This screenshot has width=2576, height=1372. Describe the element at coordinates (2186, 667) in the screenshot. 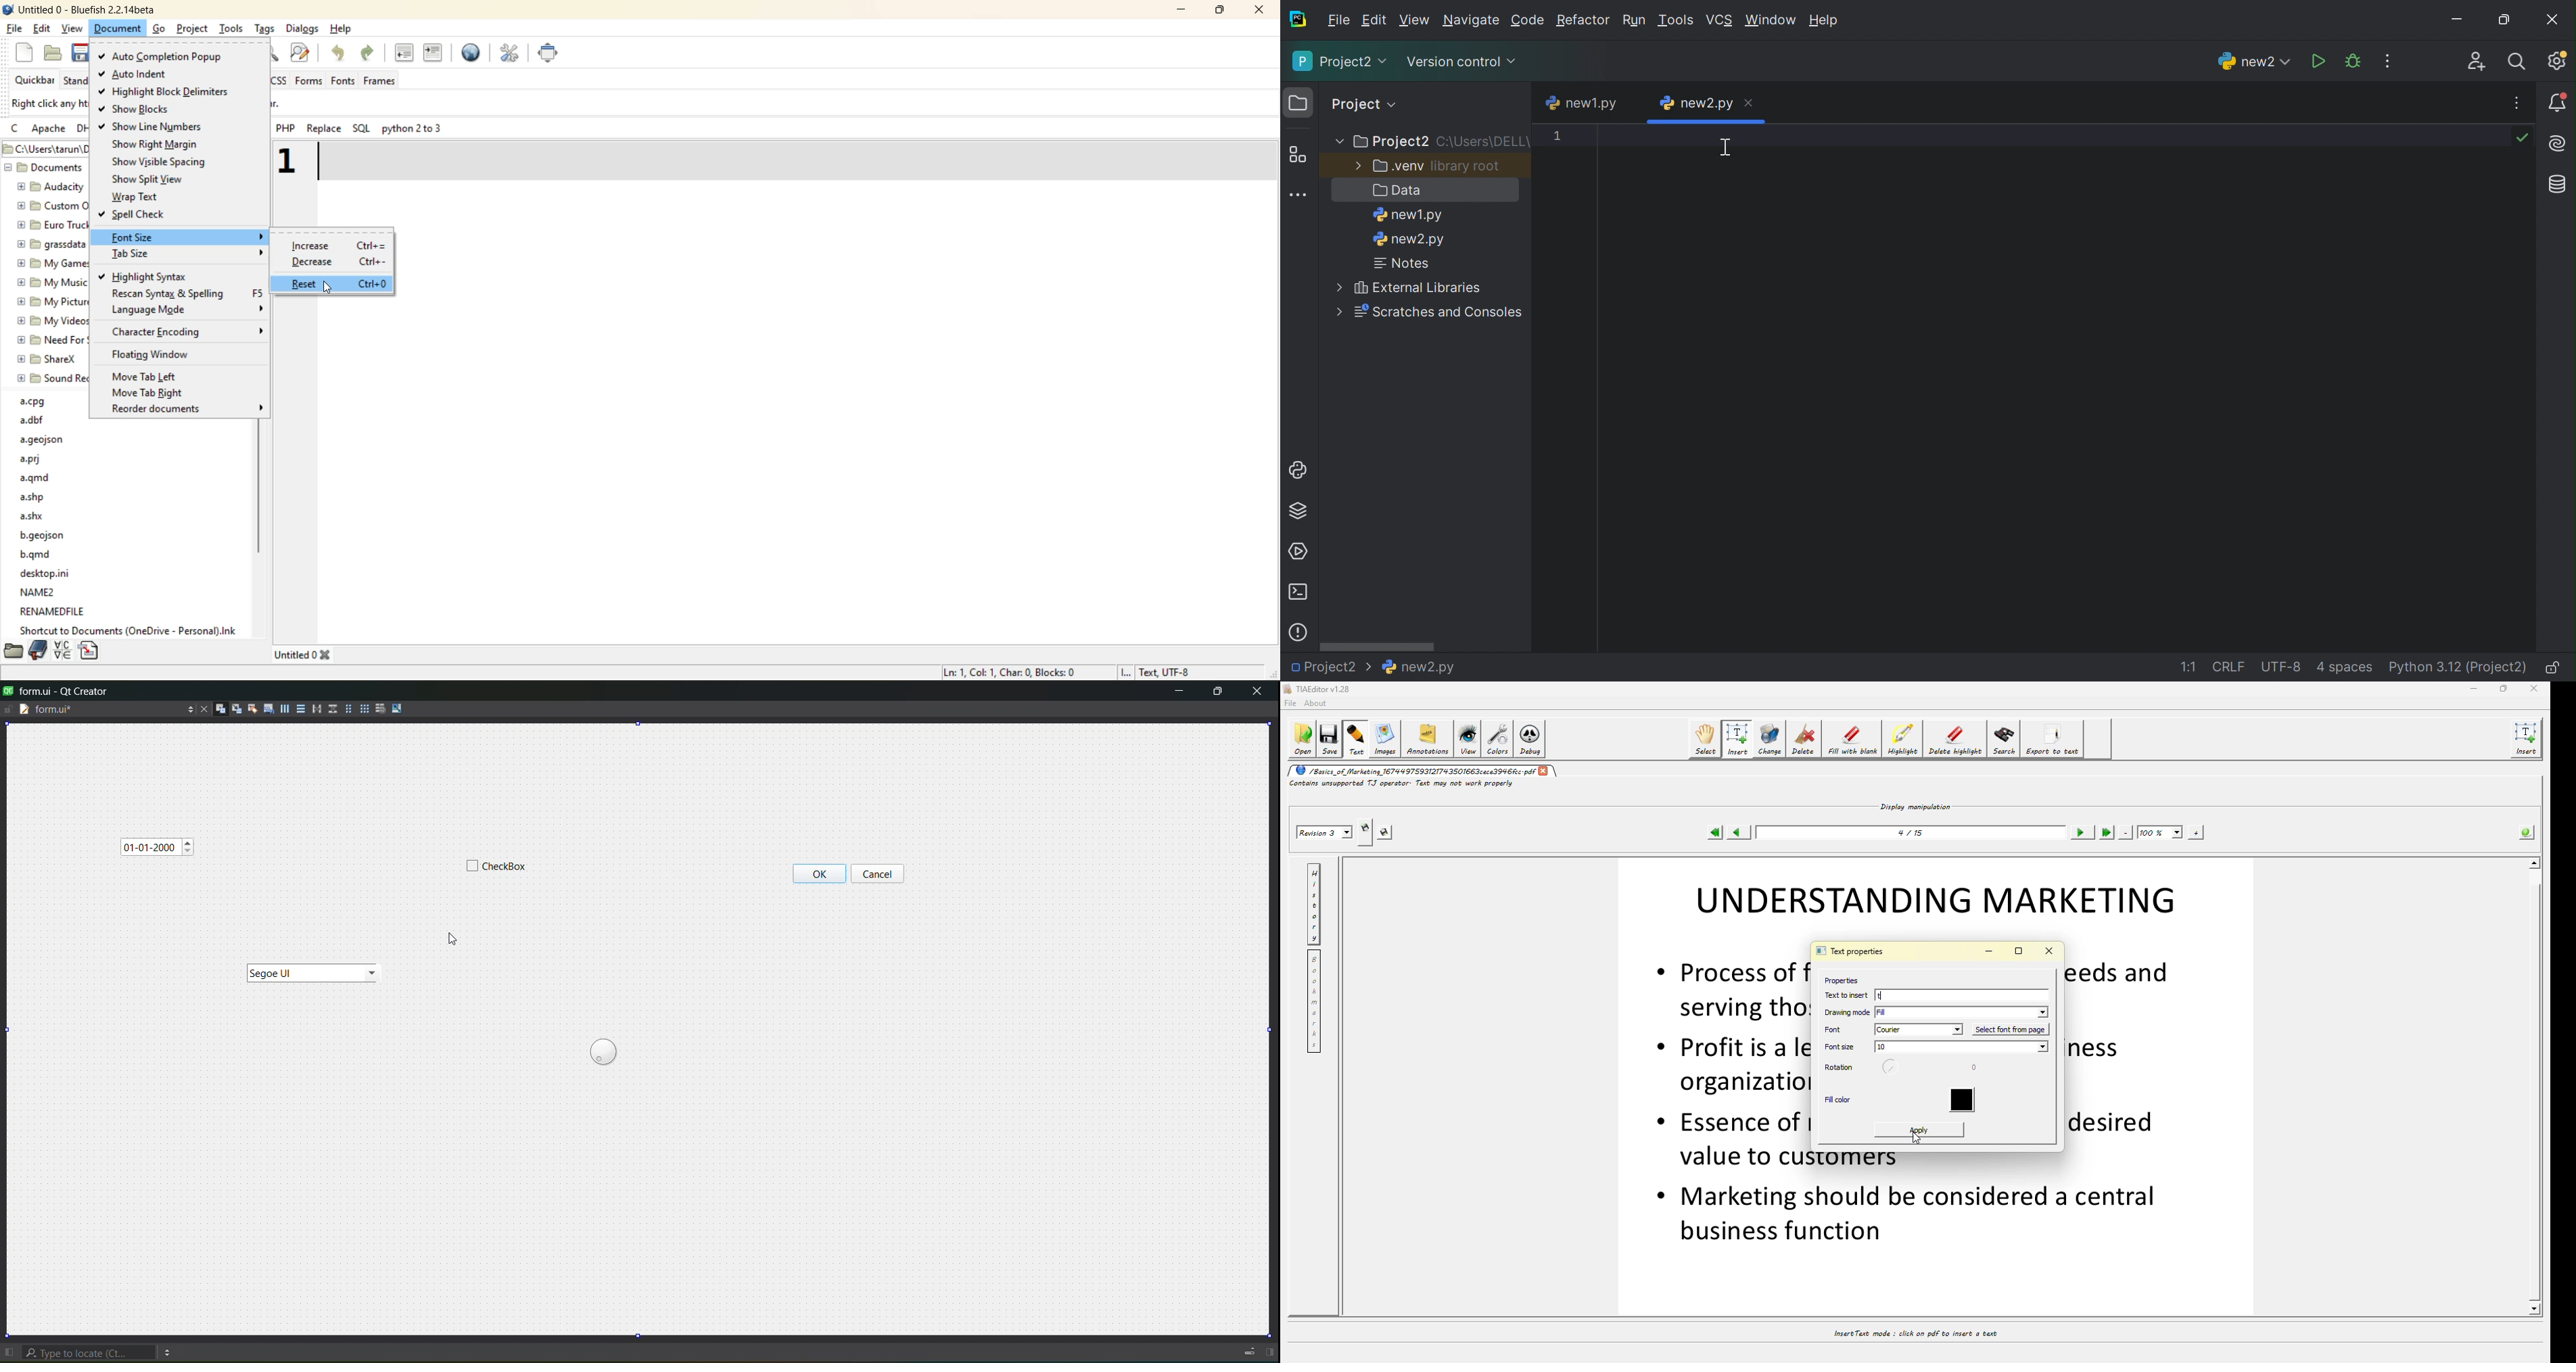

I see `1:1` at that location.